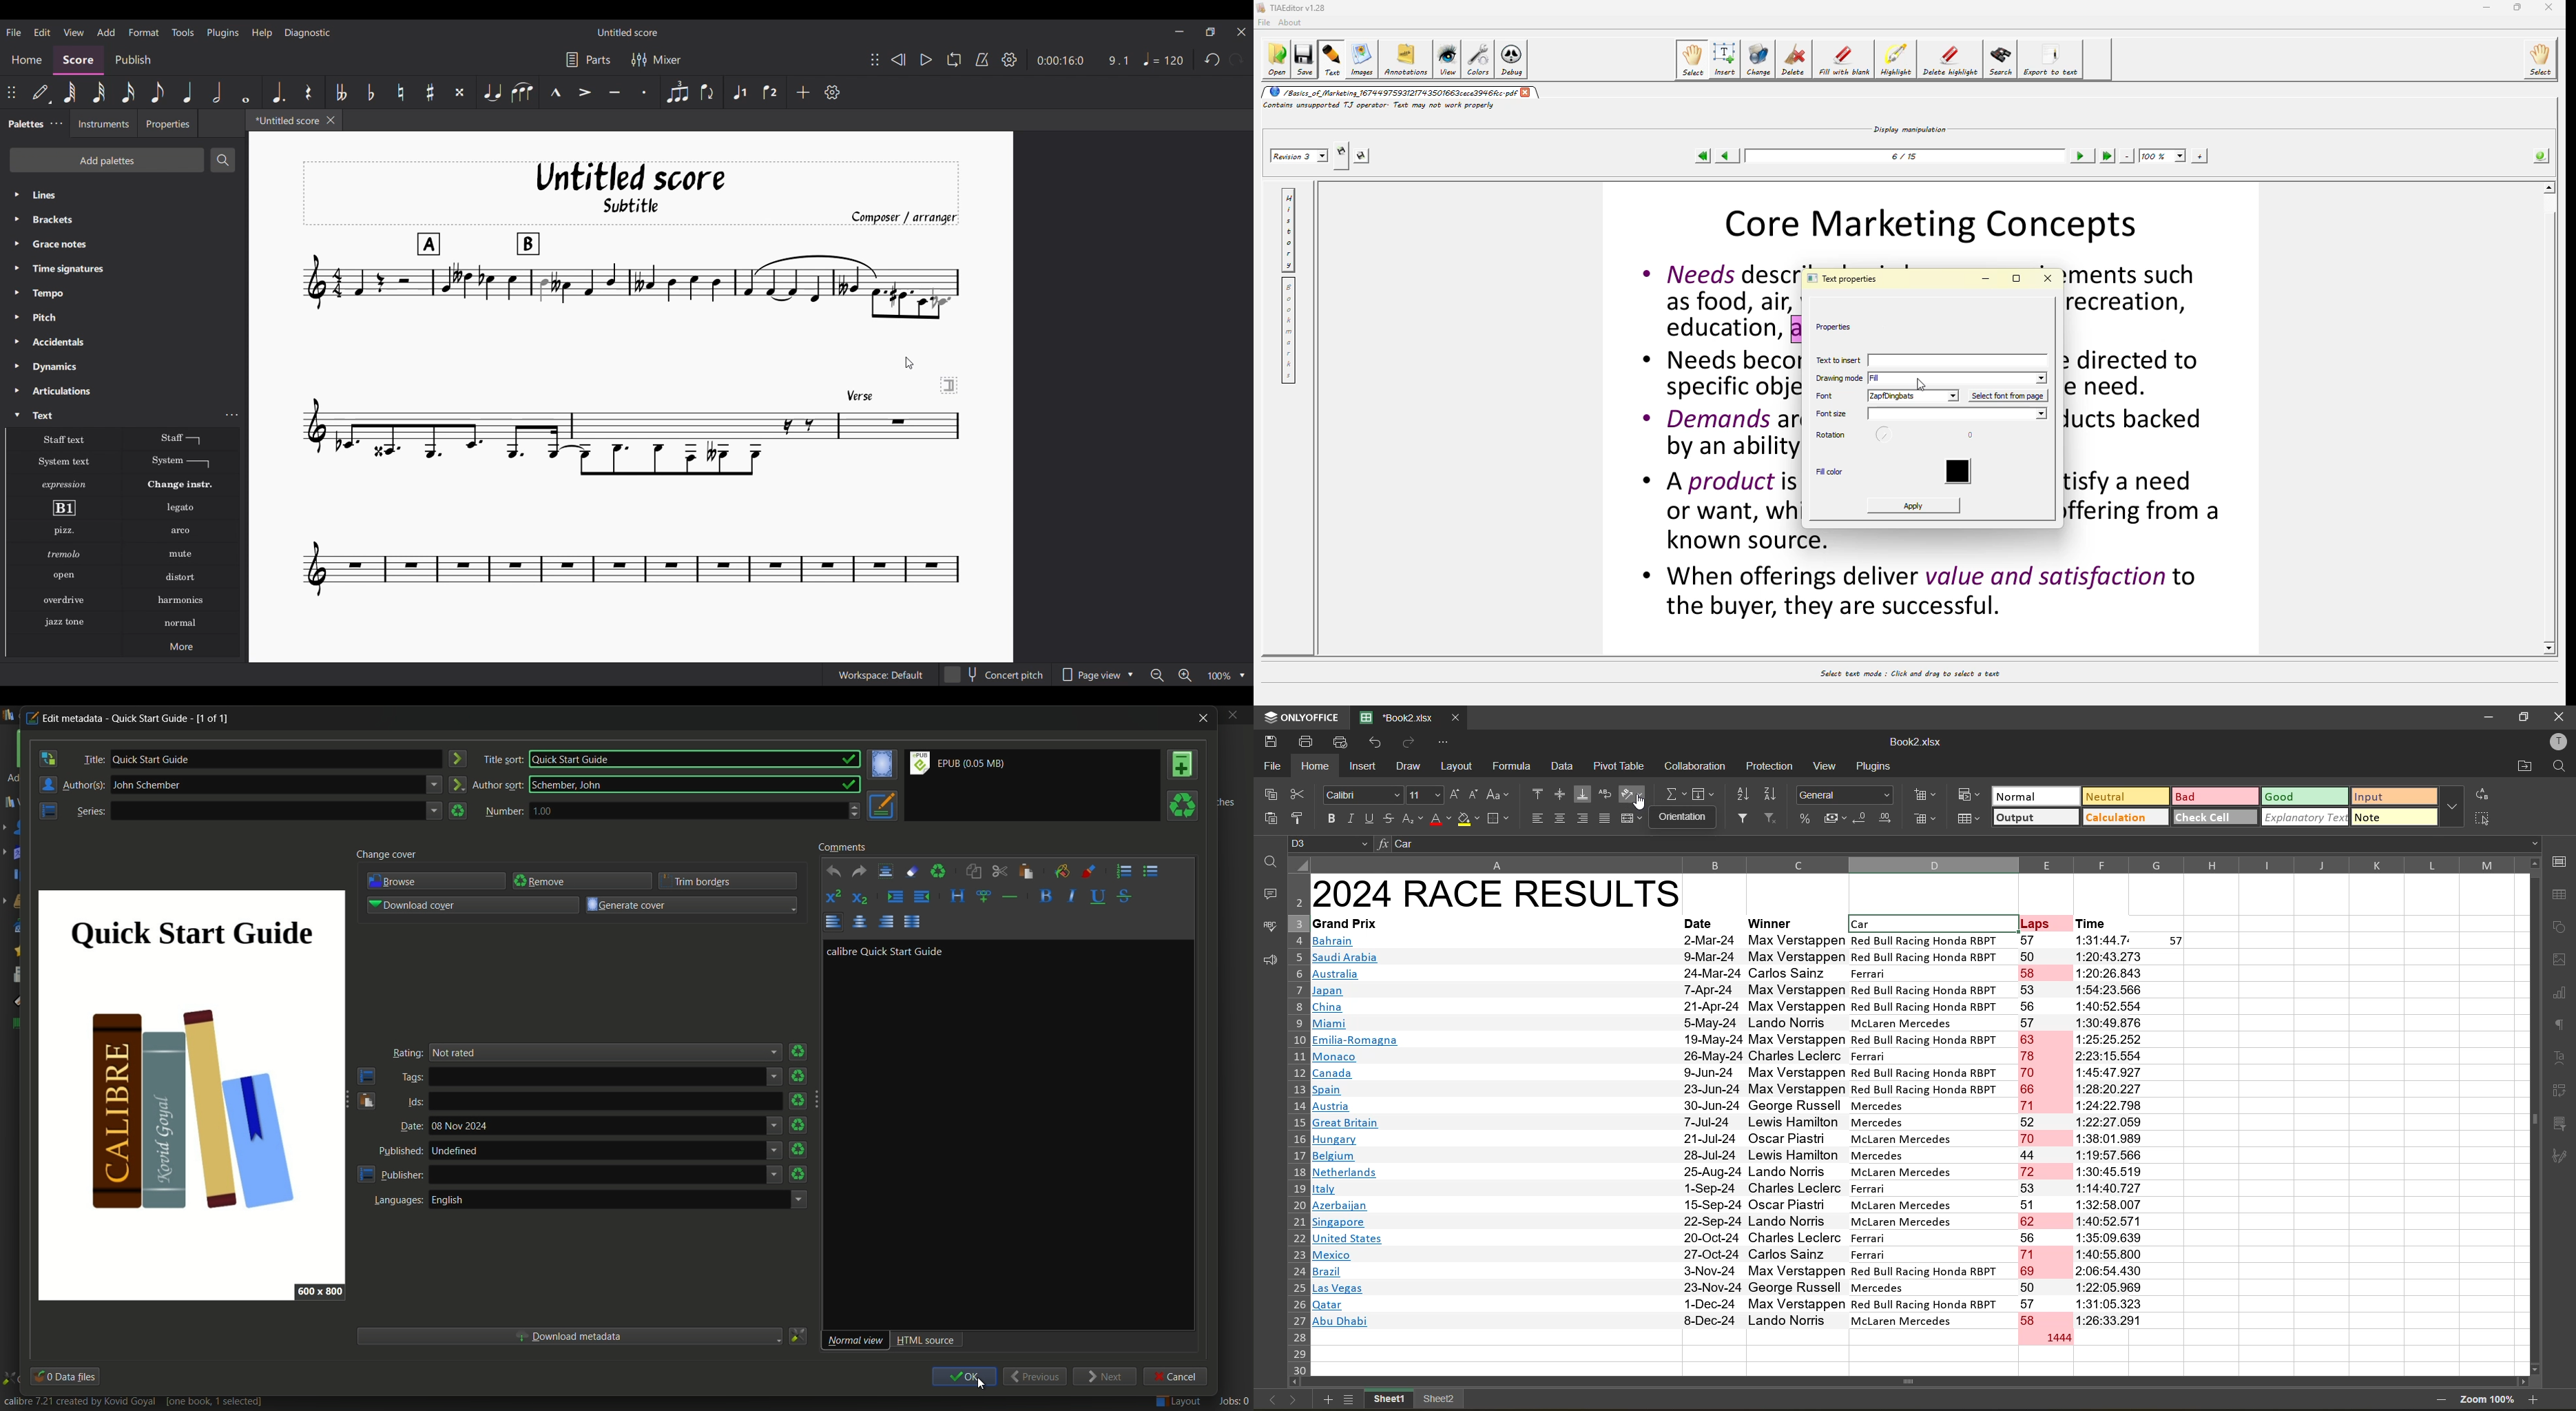 The width and height of the screenshot is (2576, 1428). Describe the element at coordinates (1969, 793) in the screenshot. I see `conditional formatting` at that location.